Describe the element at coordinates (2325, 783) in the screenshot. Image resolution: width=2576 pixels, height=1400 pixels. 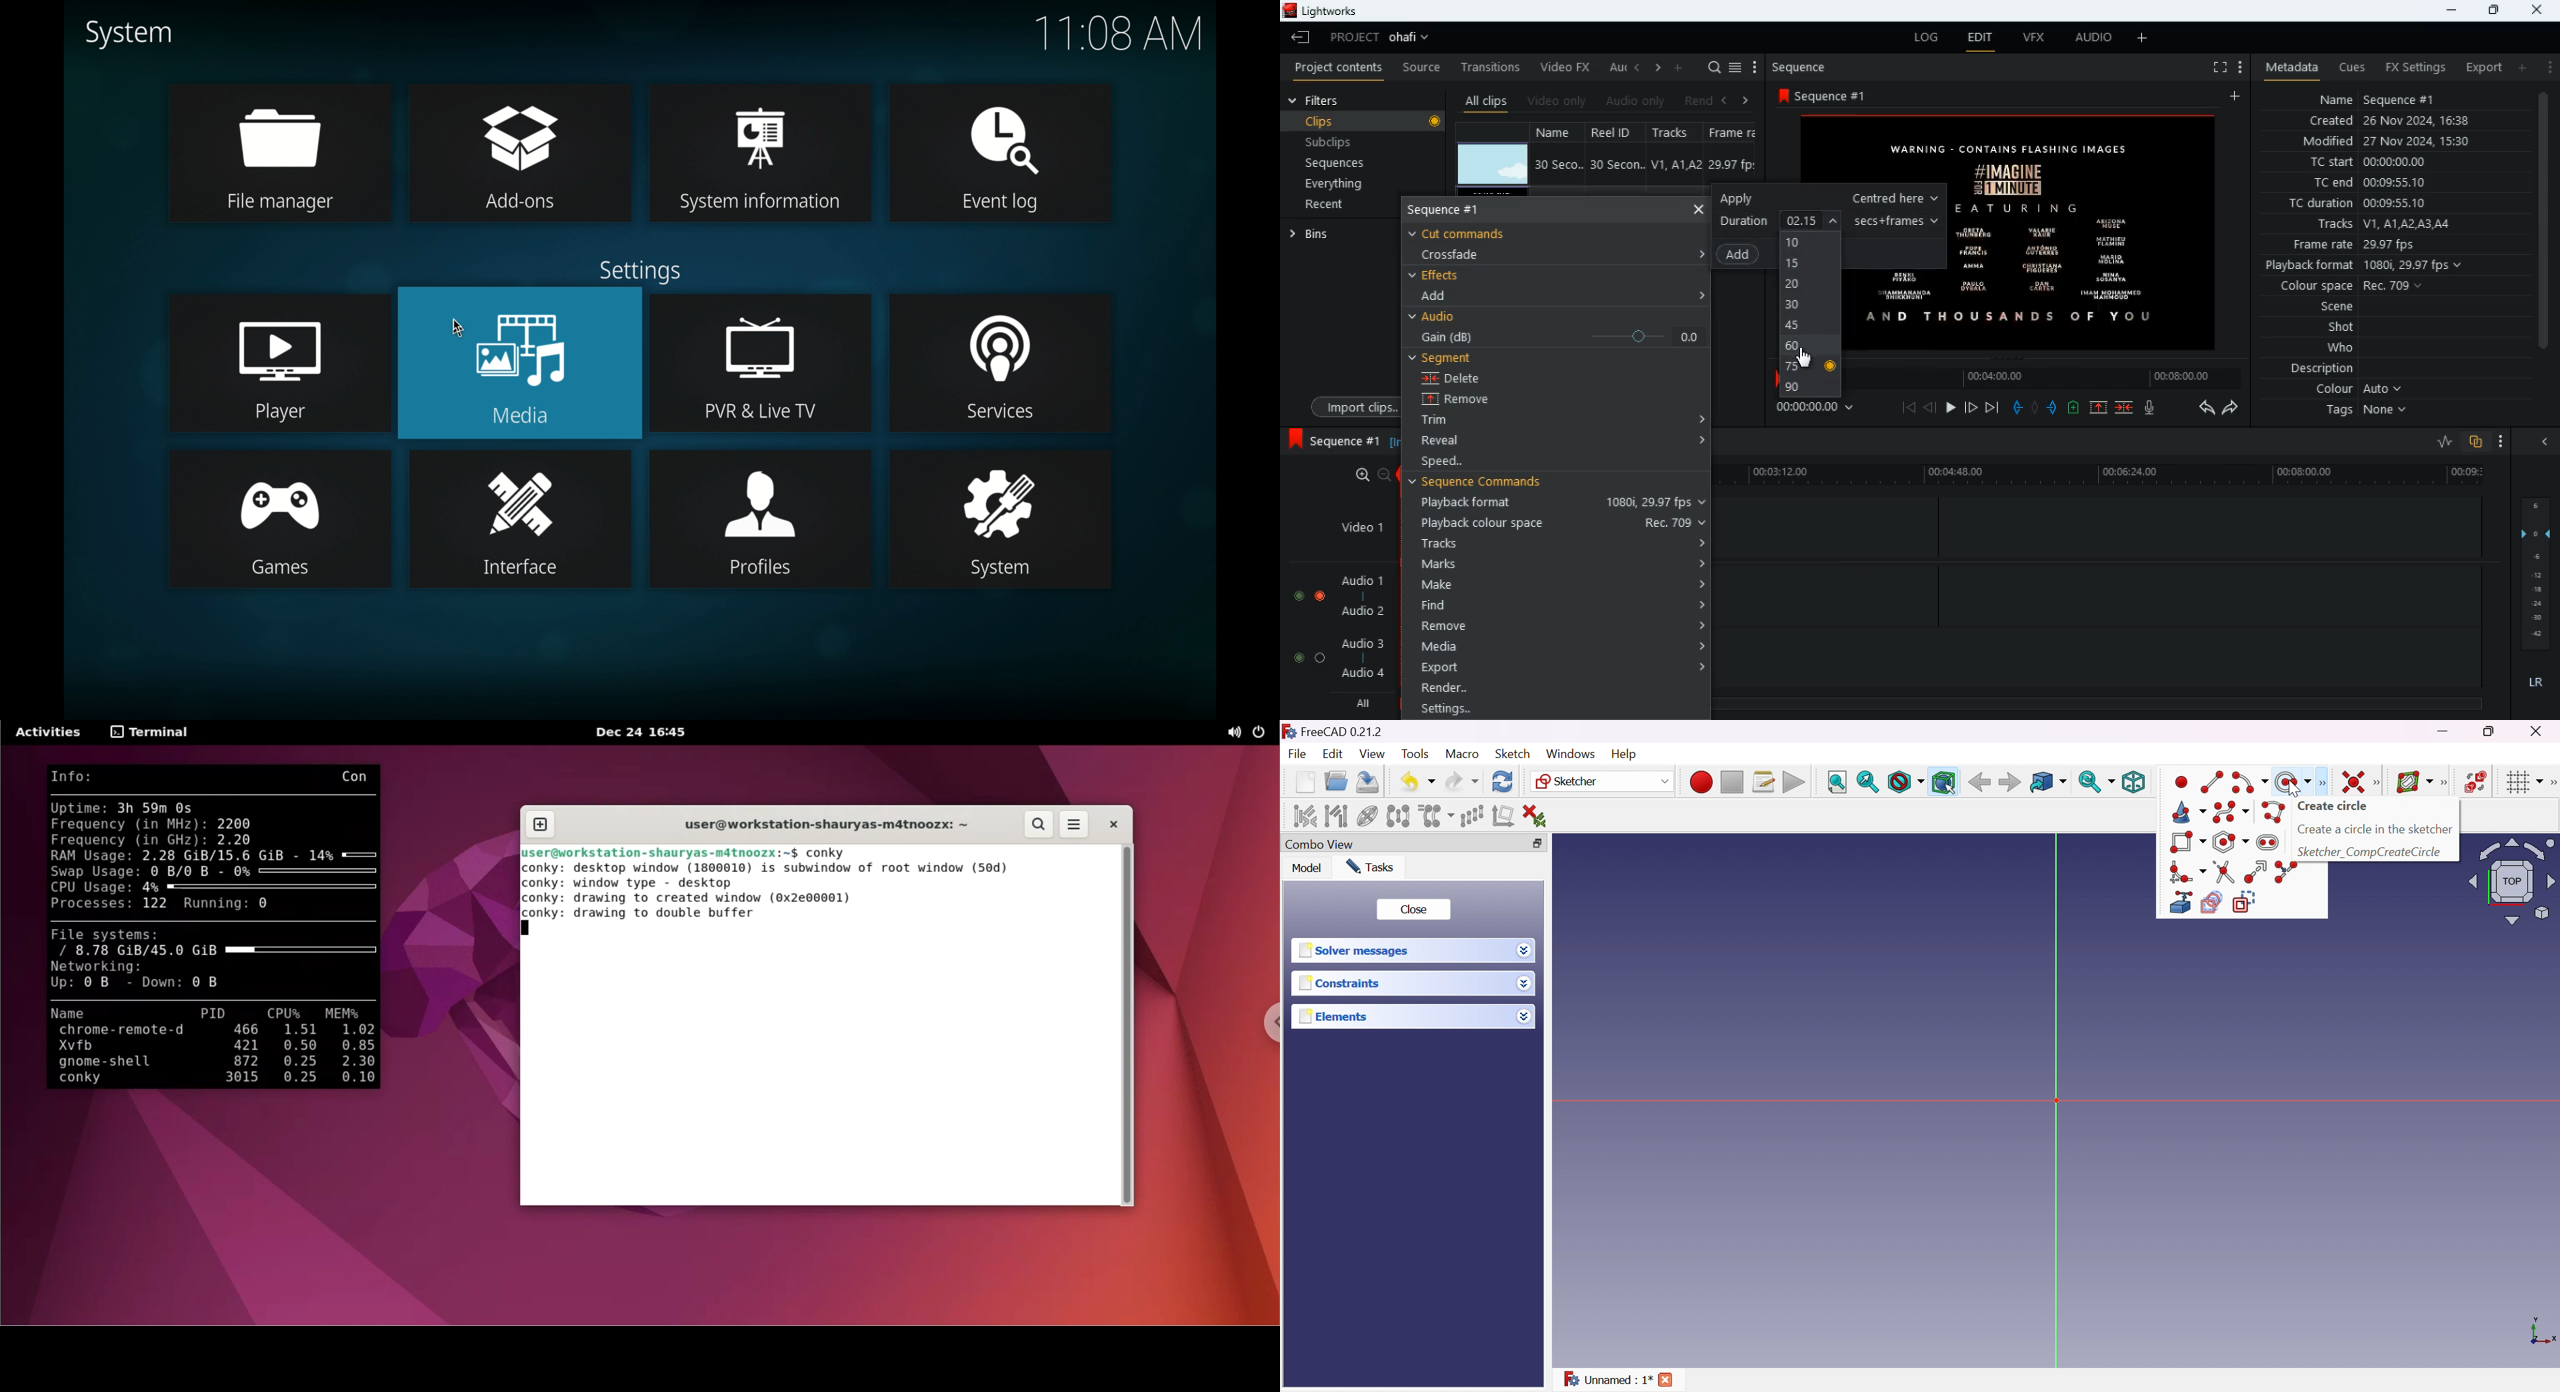
I see `[Sketcher geometries]` at that location.